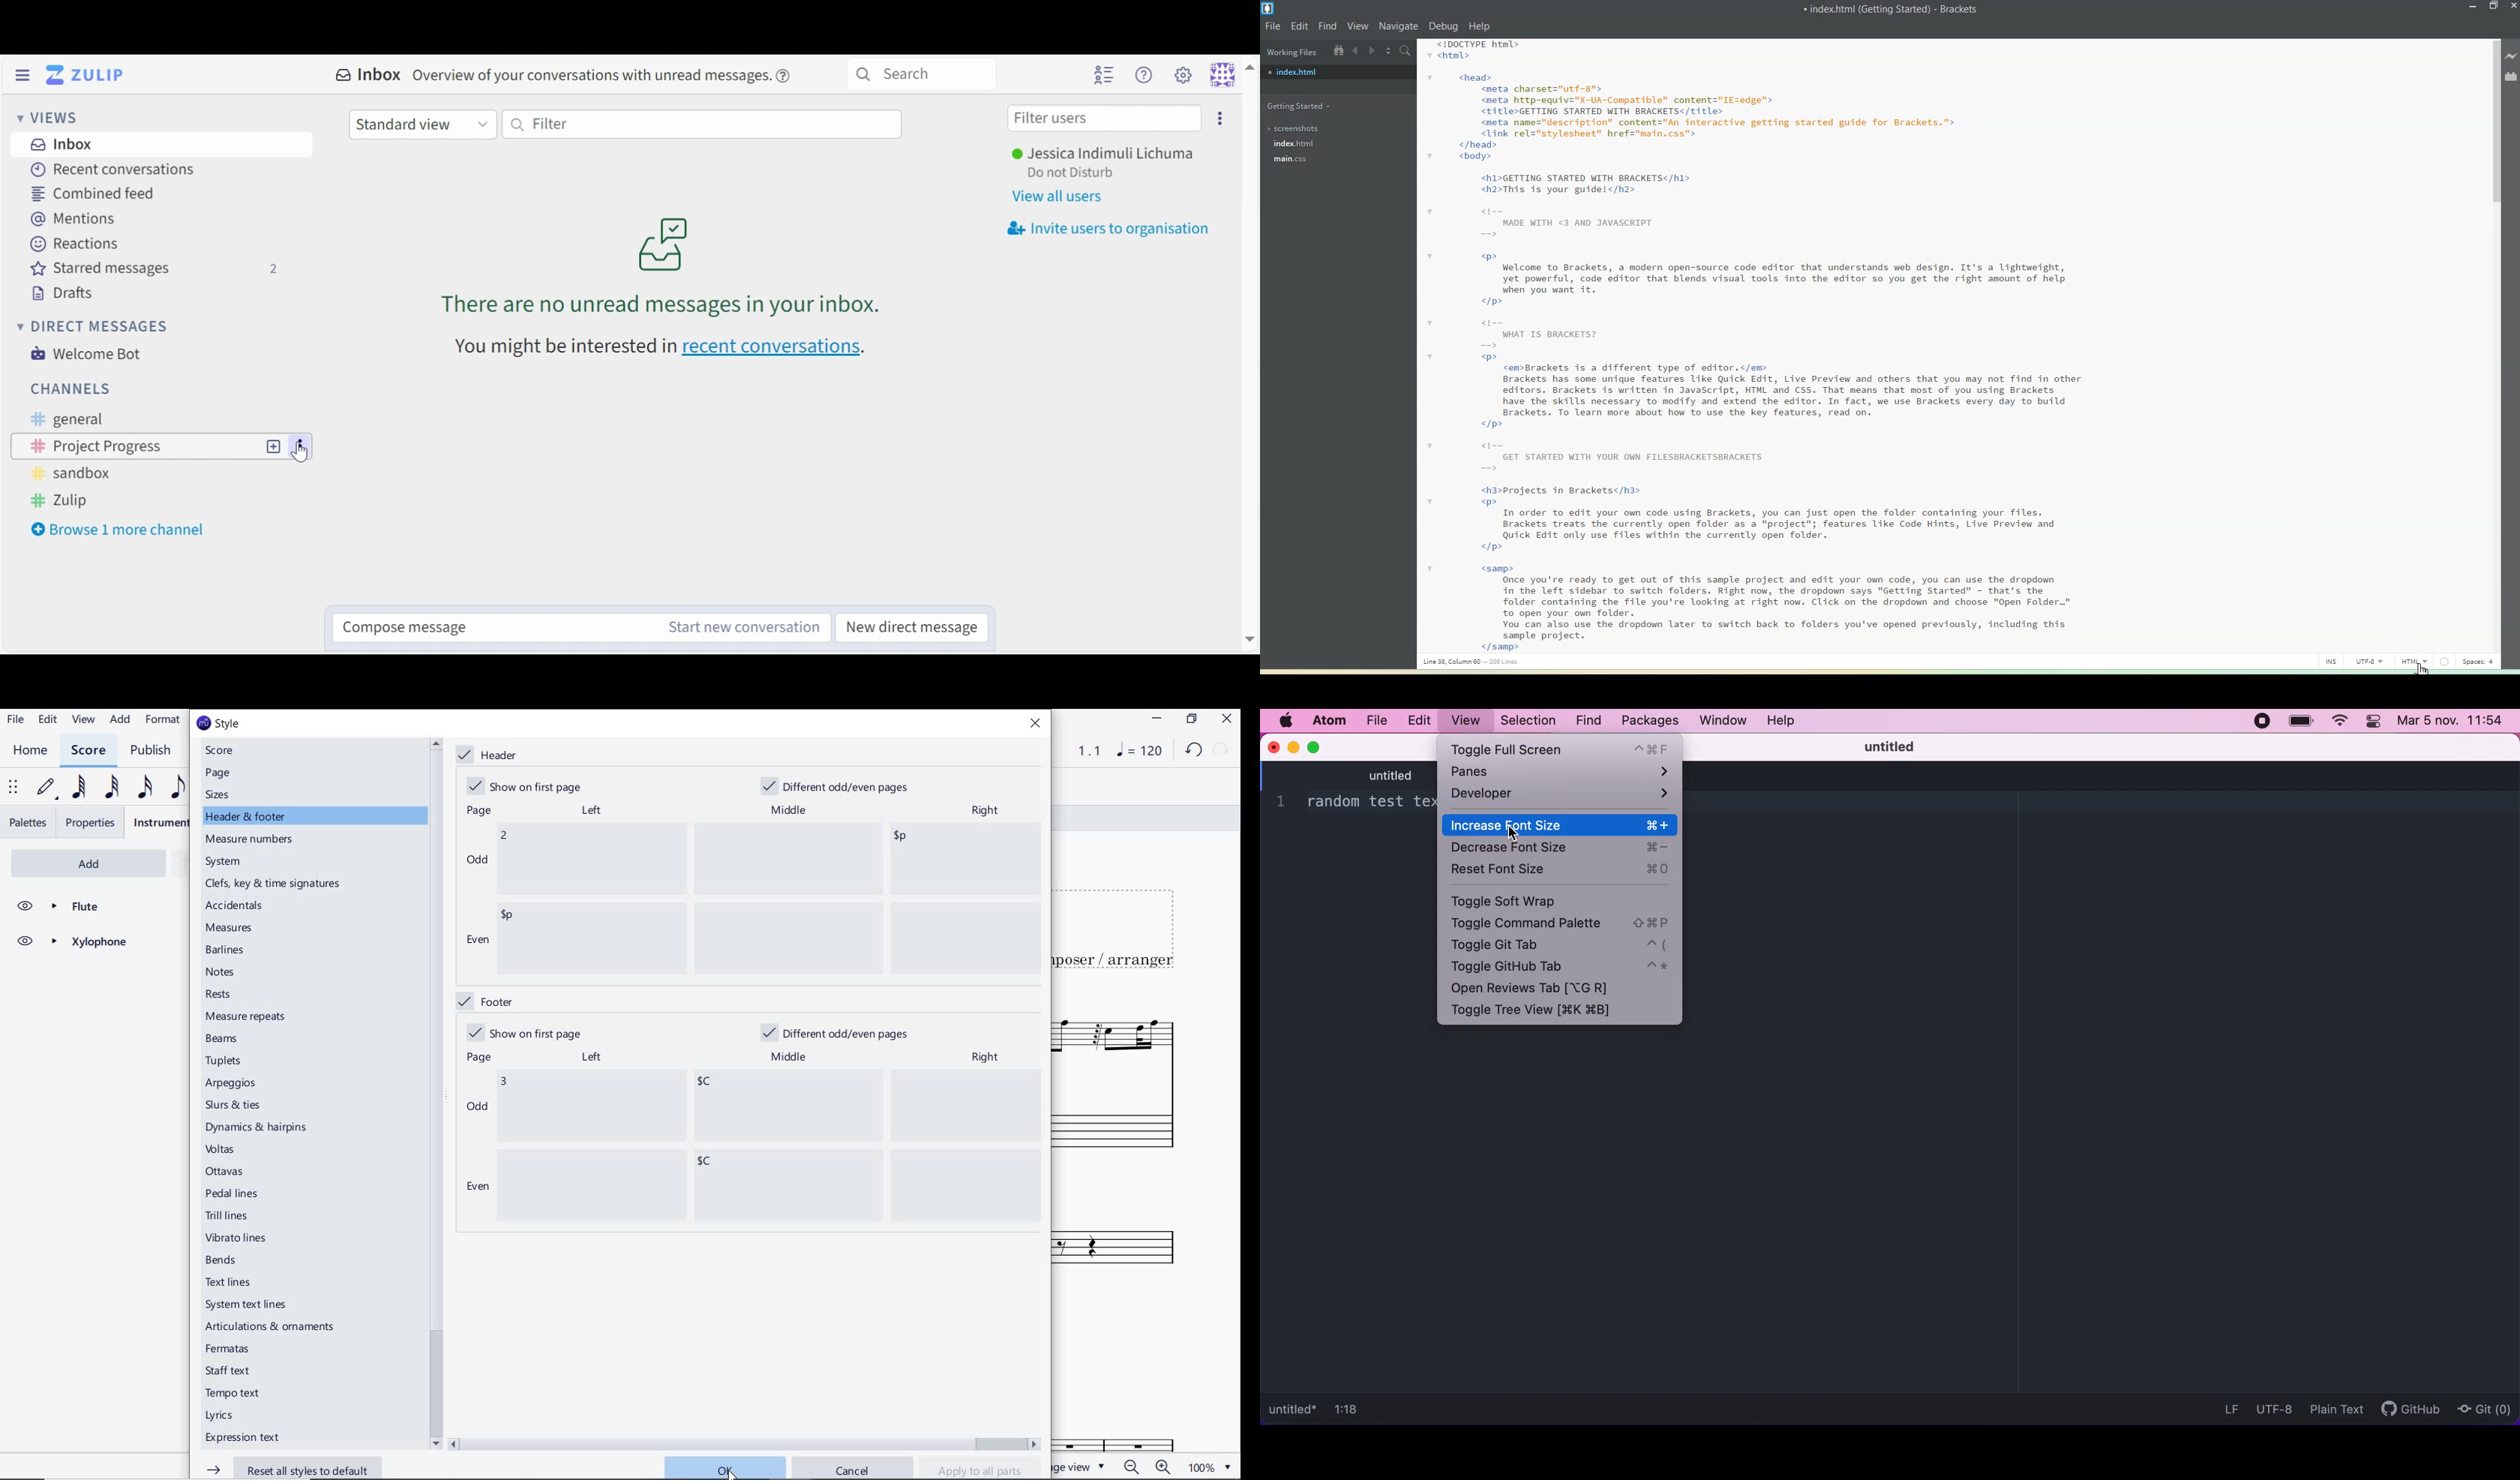  I want to click on cursor, so click(2421, 666).